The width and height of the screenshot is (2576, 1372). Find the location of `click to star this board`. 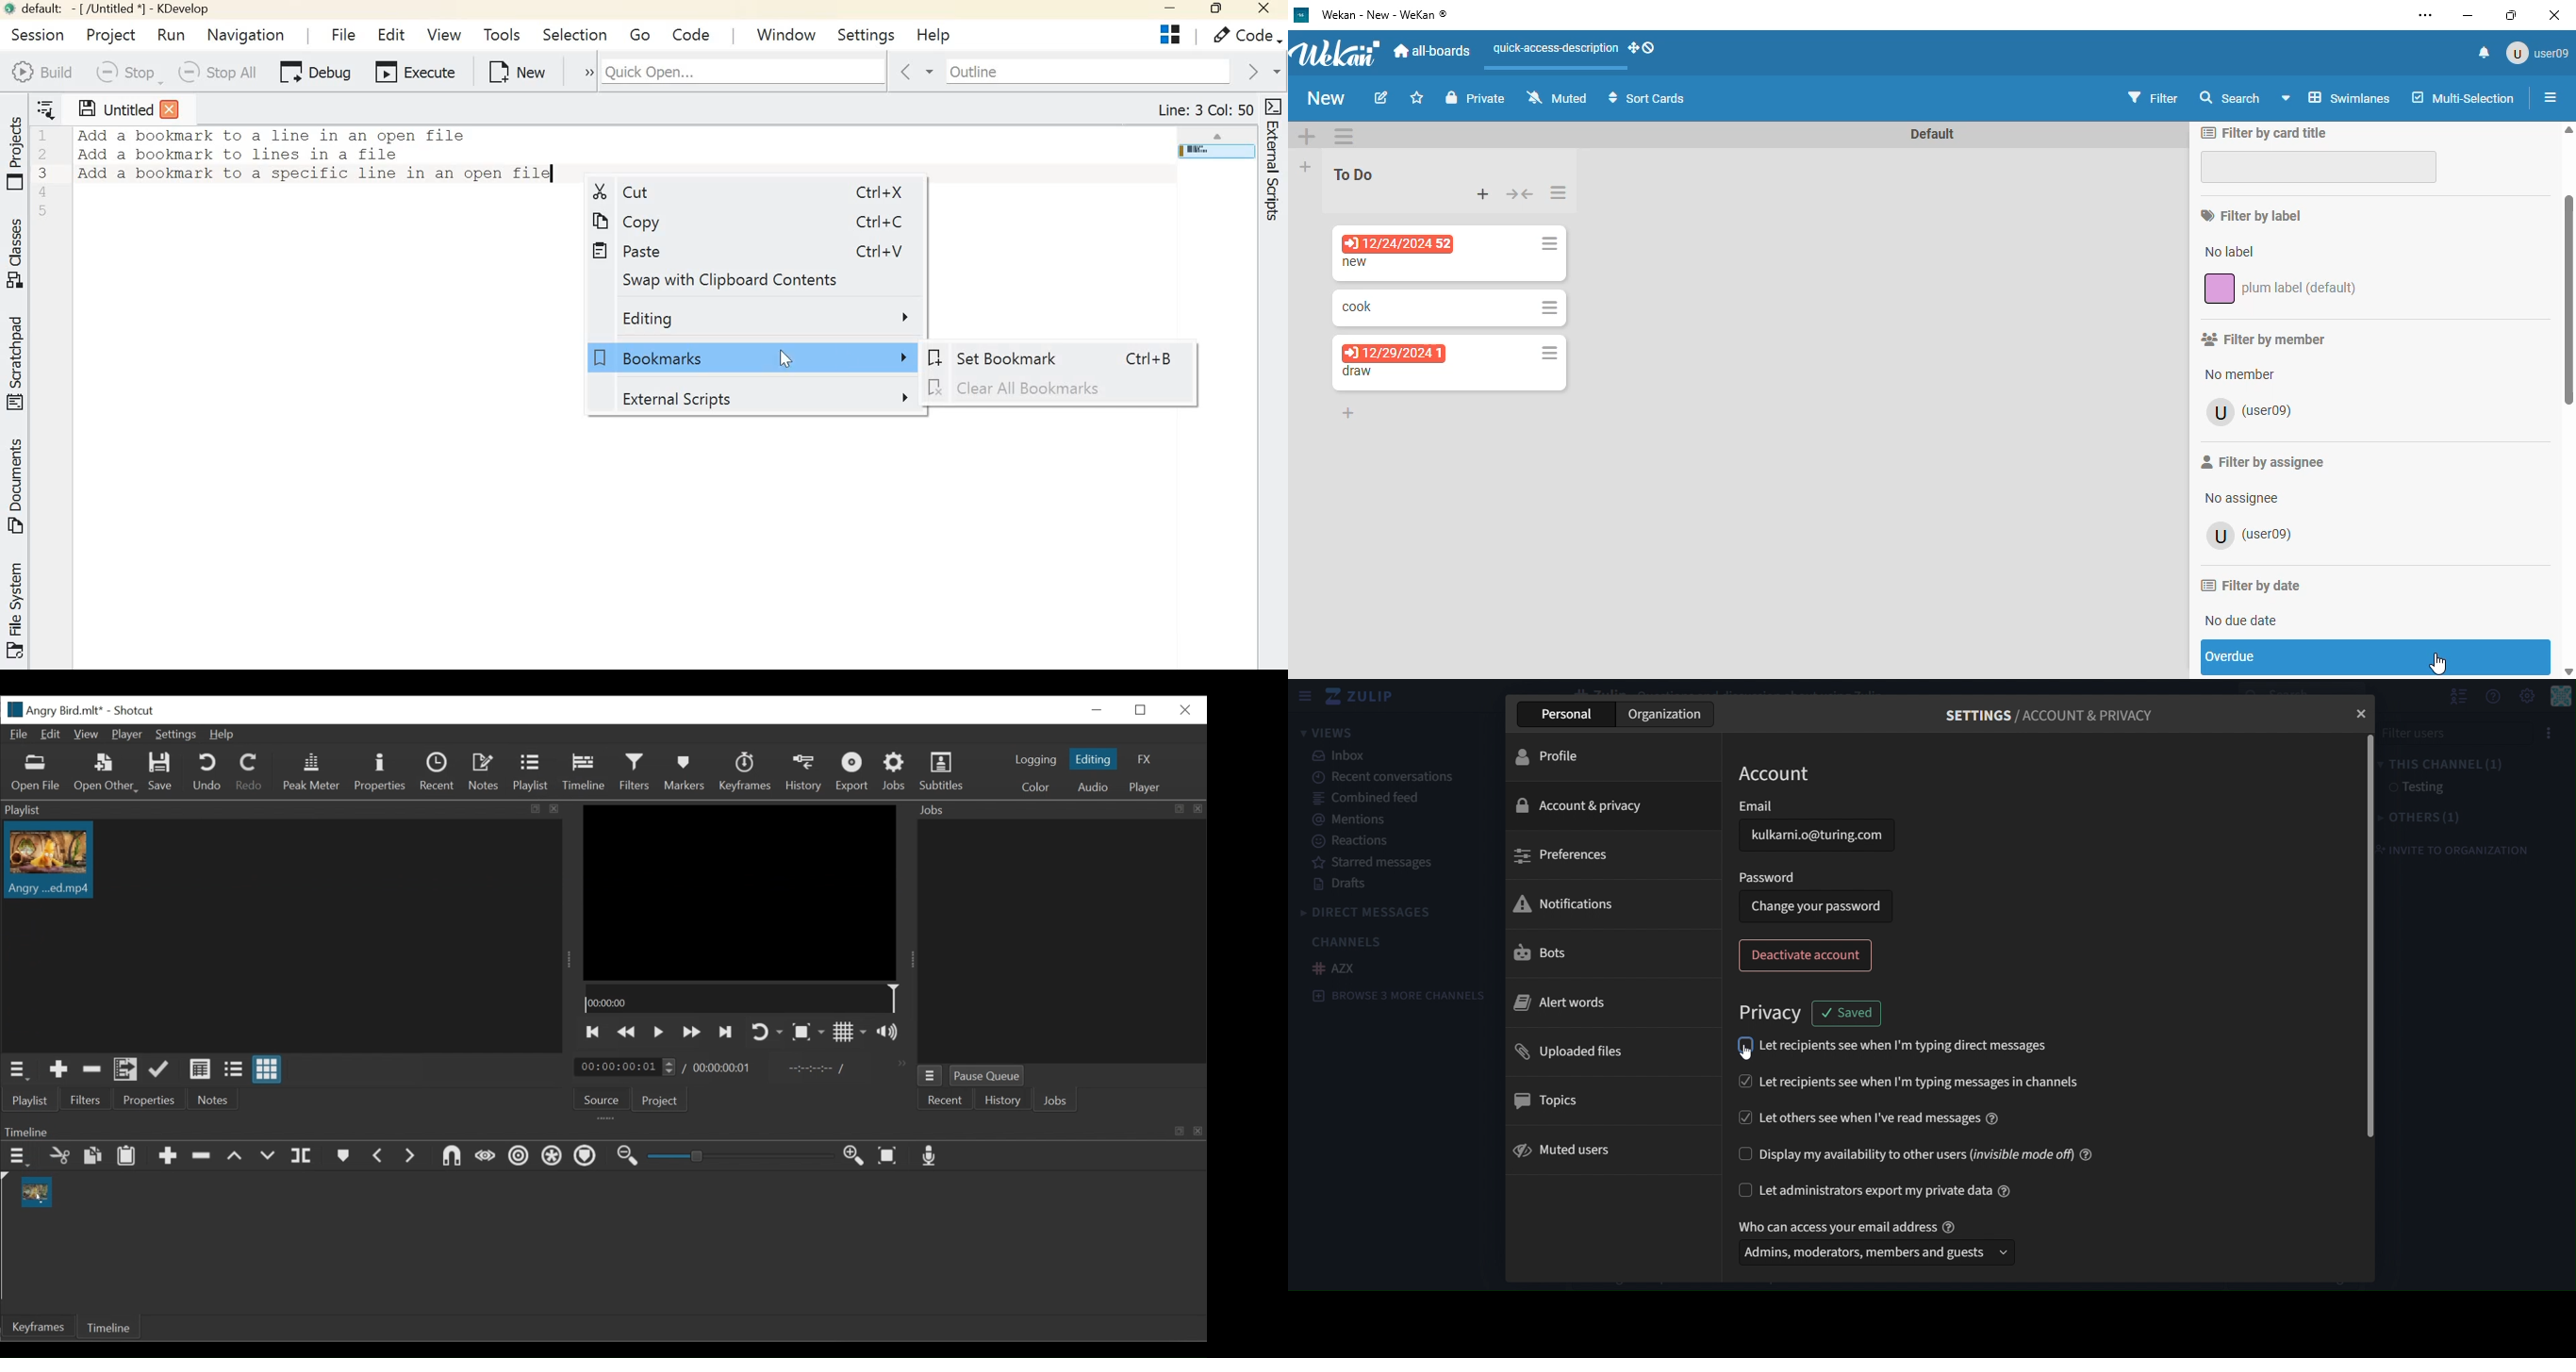

click to star this board is located at coordinates (1417, 97).